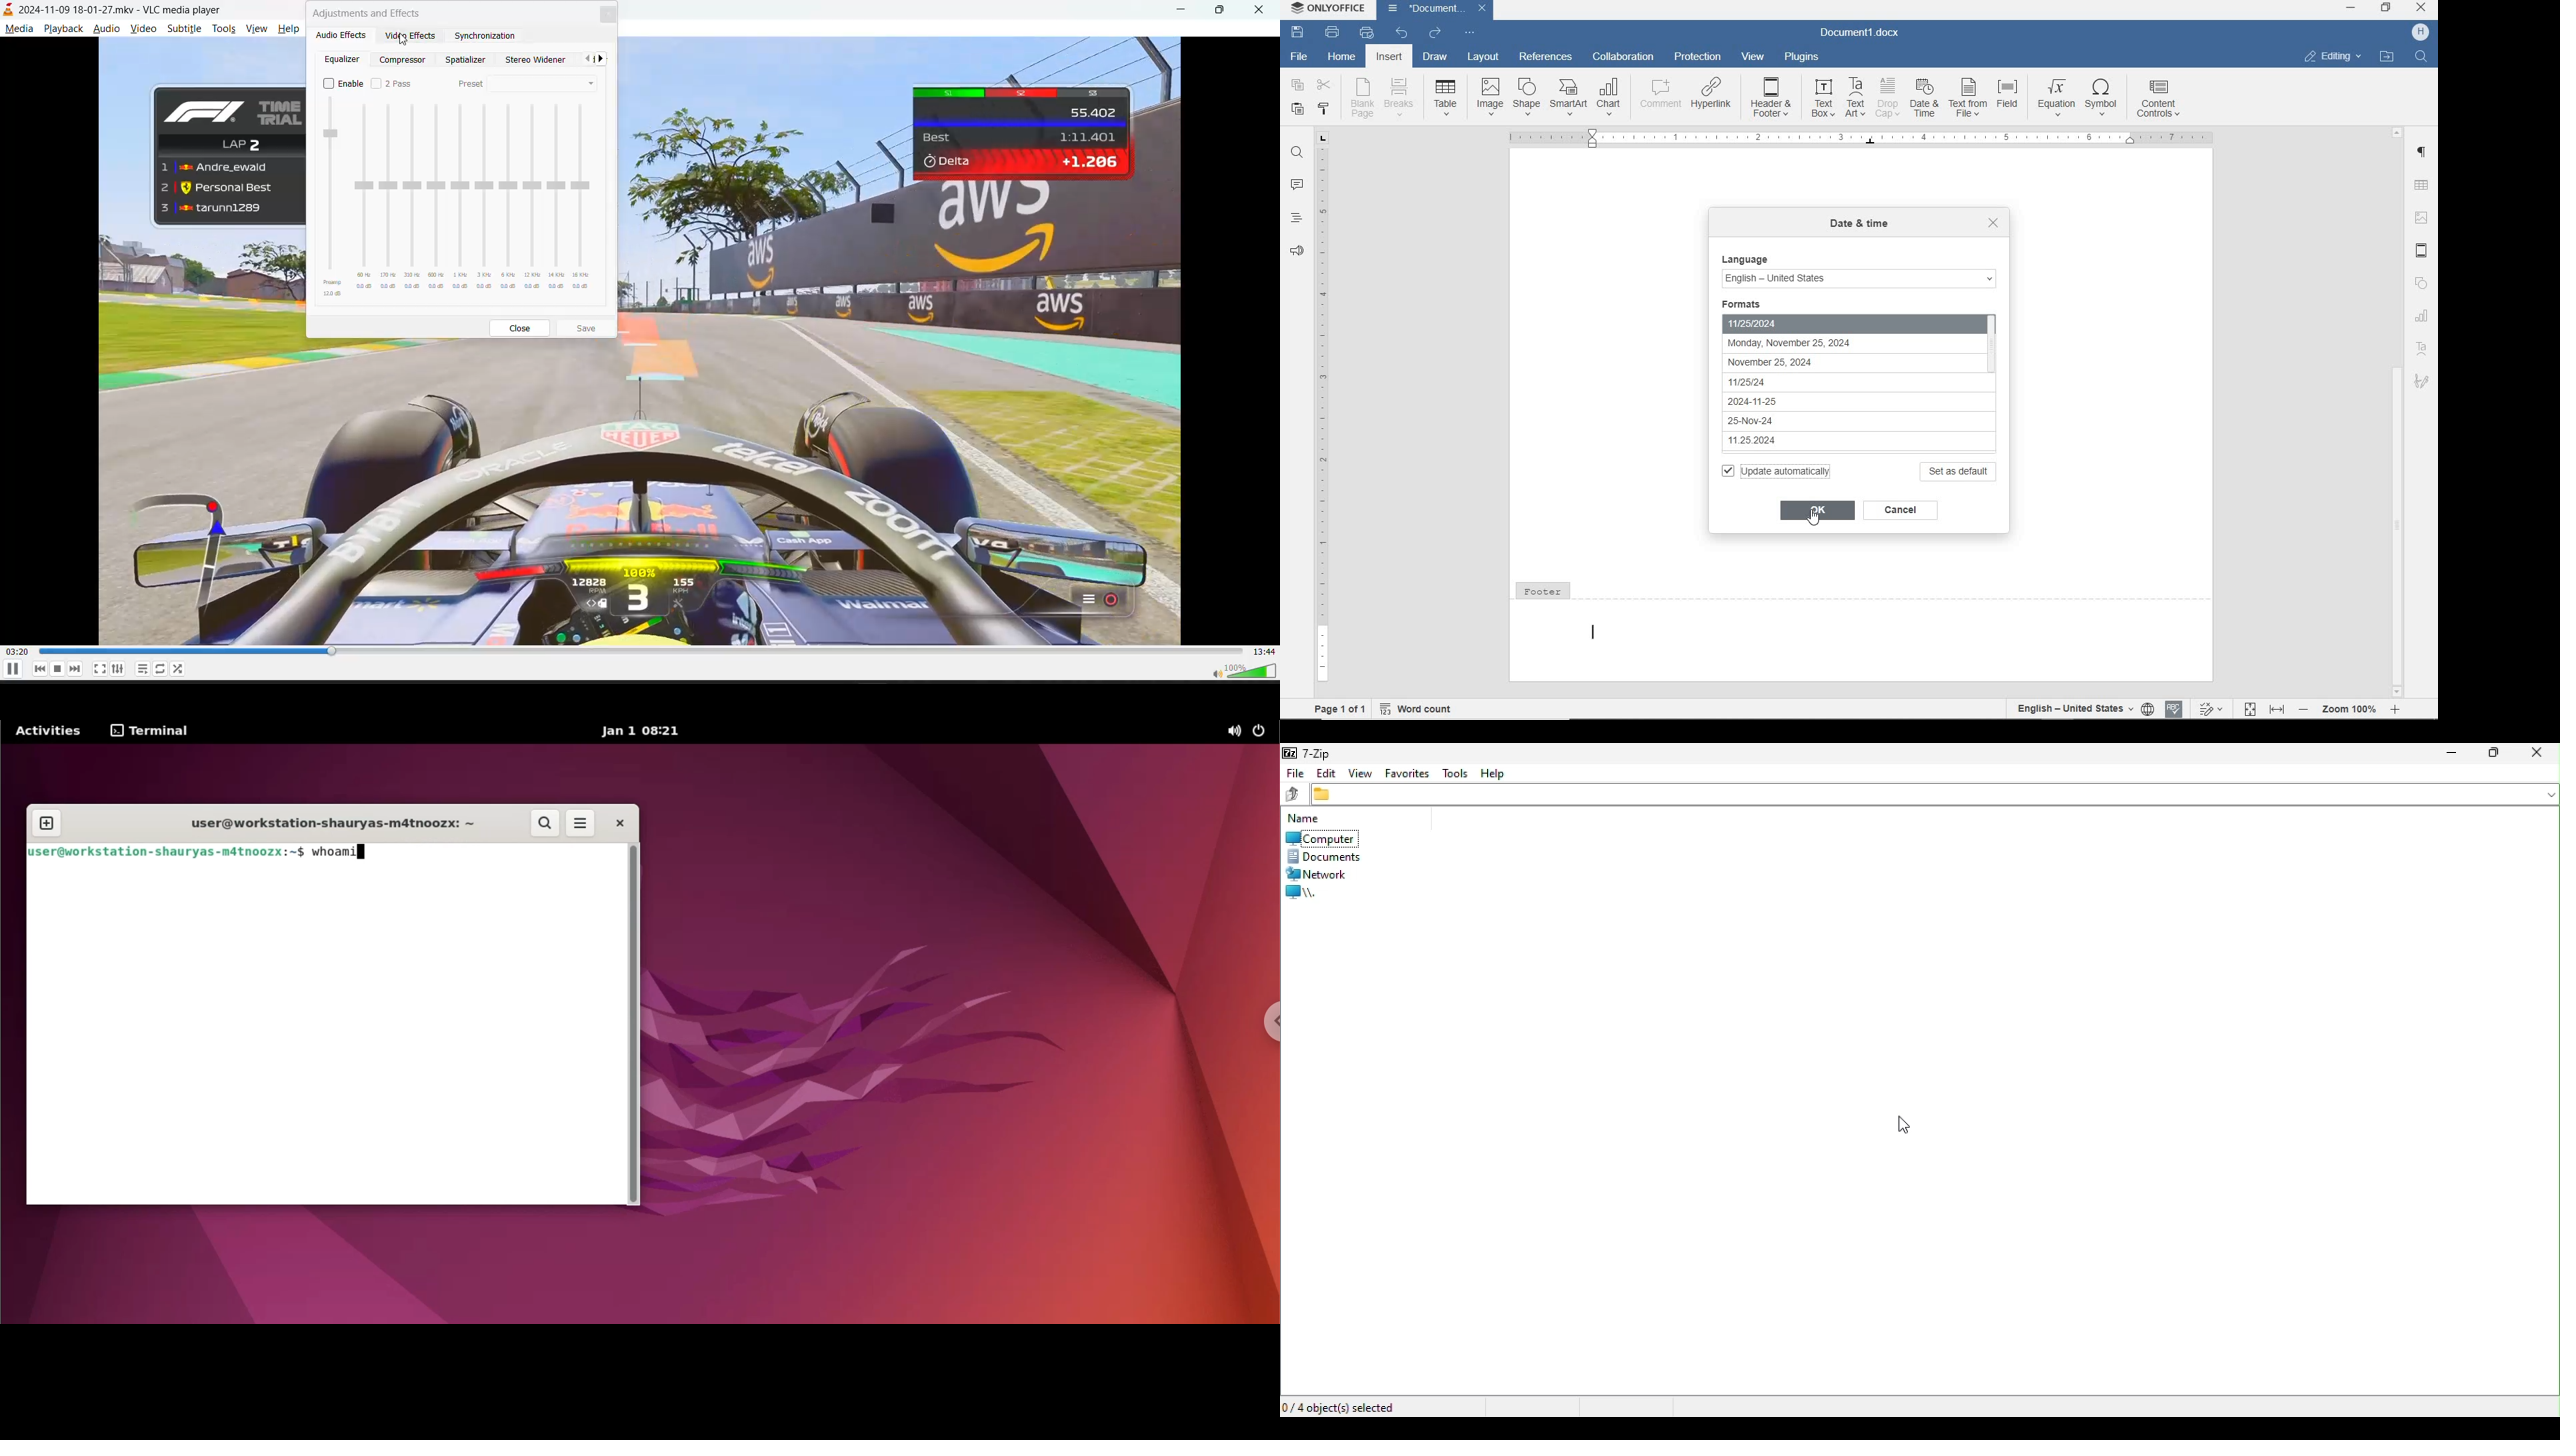 The image size is (2576, 1456). What do you see at coordinates (1326, 10) in the screenshot?
I see `ONLYOFFICE` at bounding box center [1326, 10].